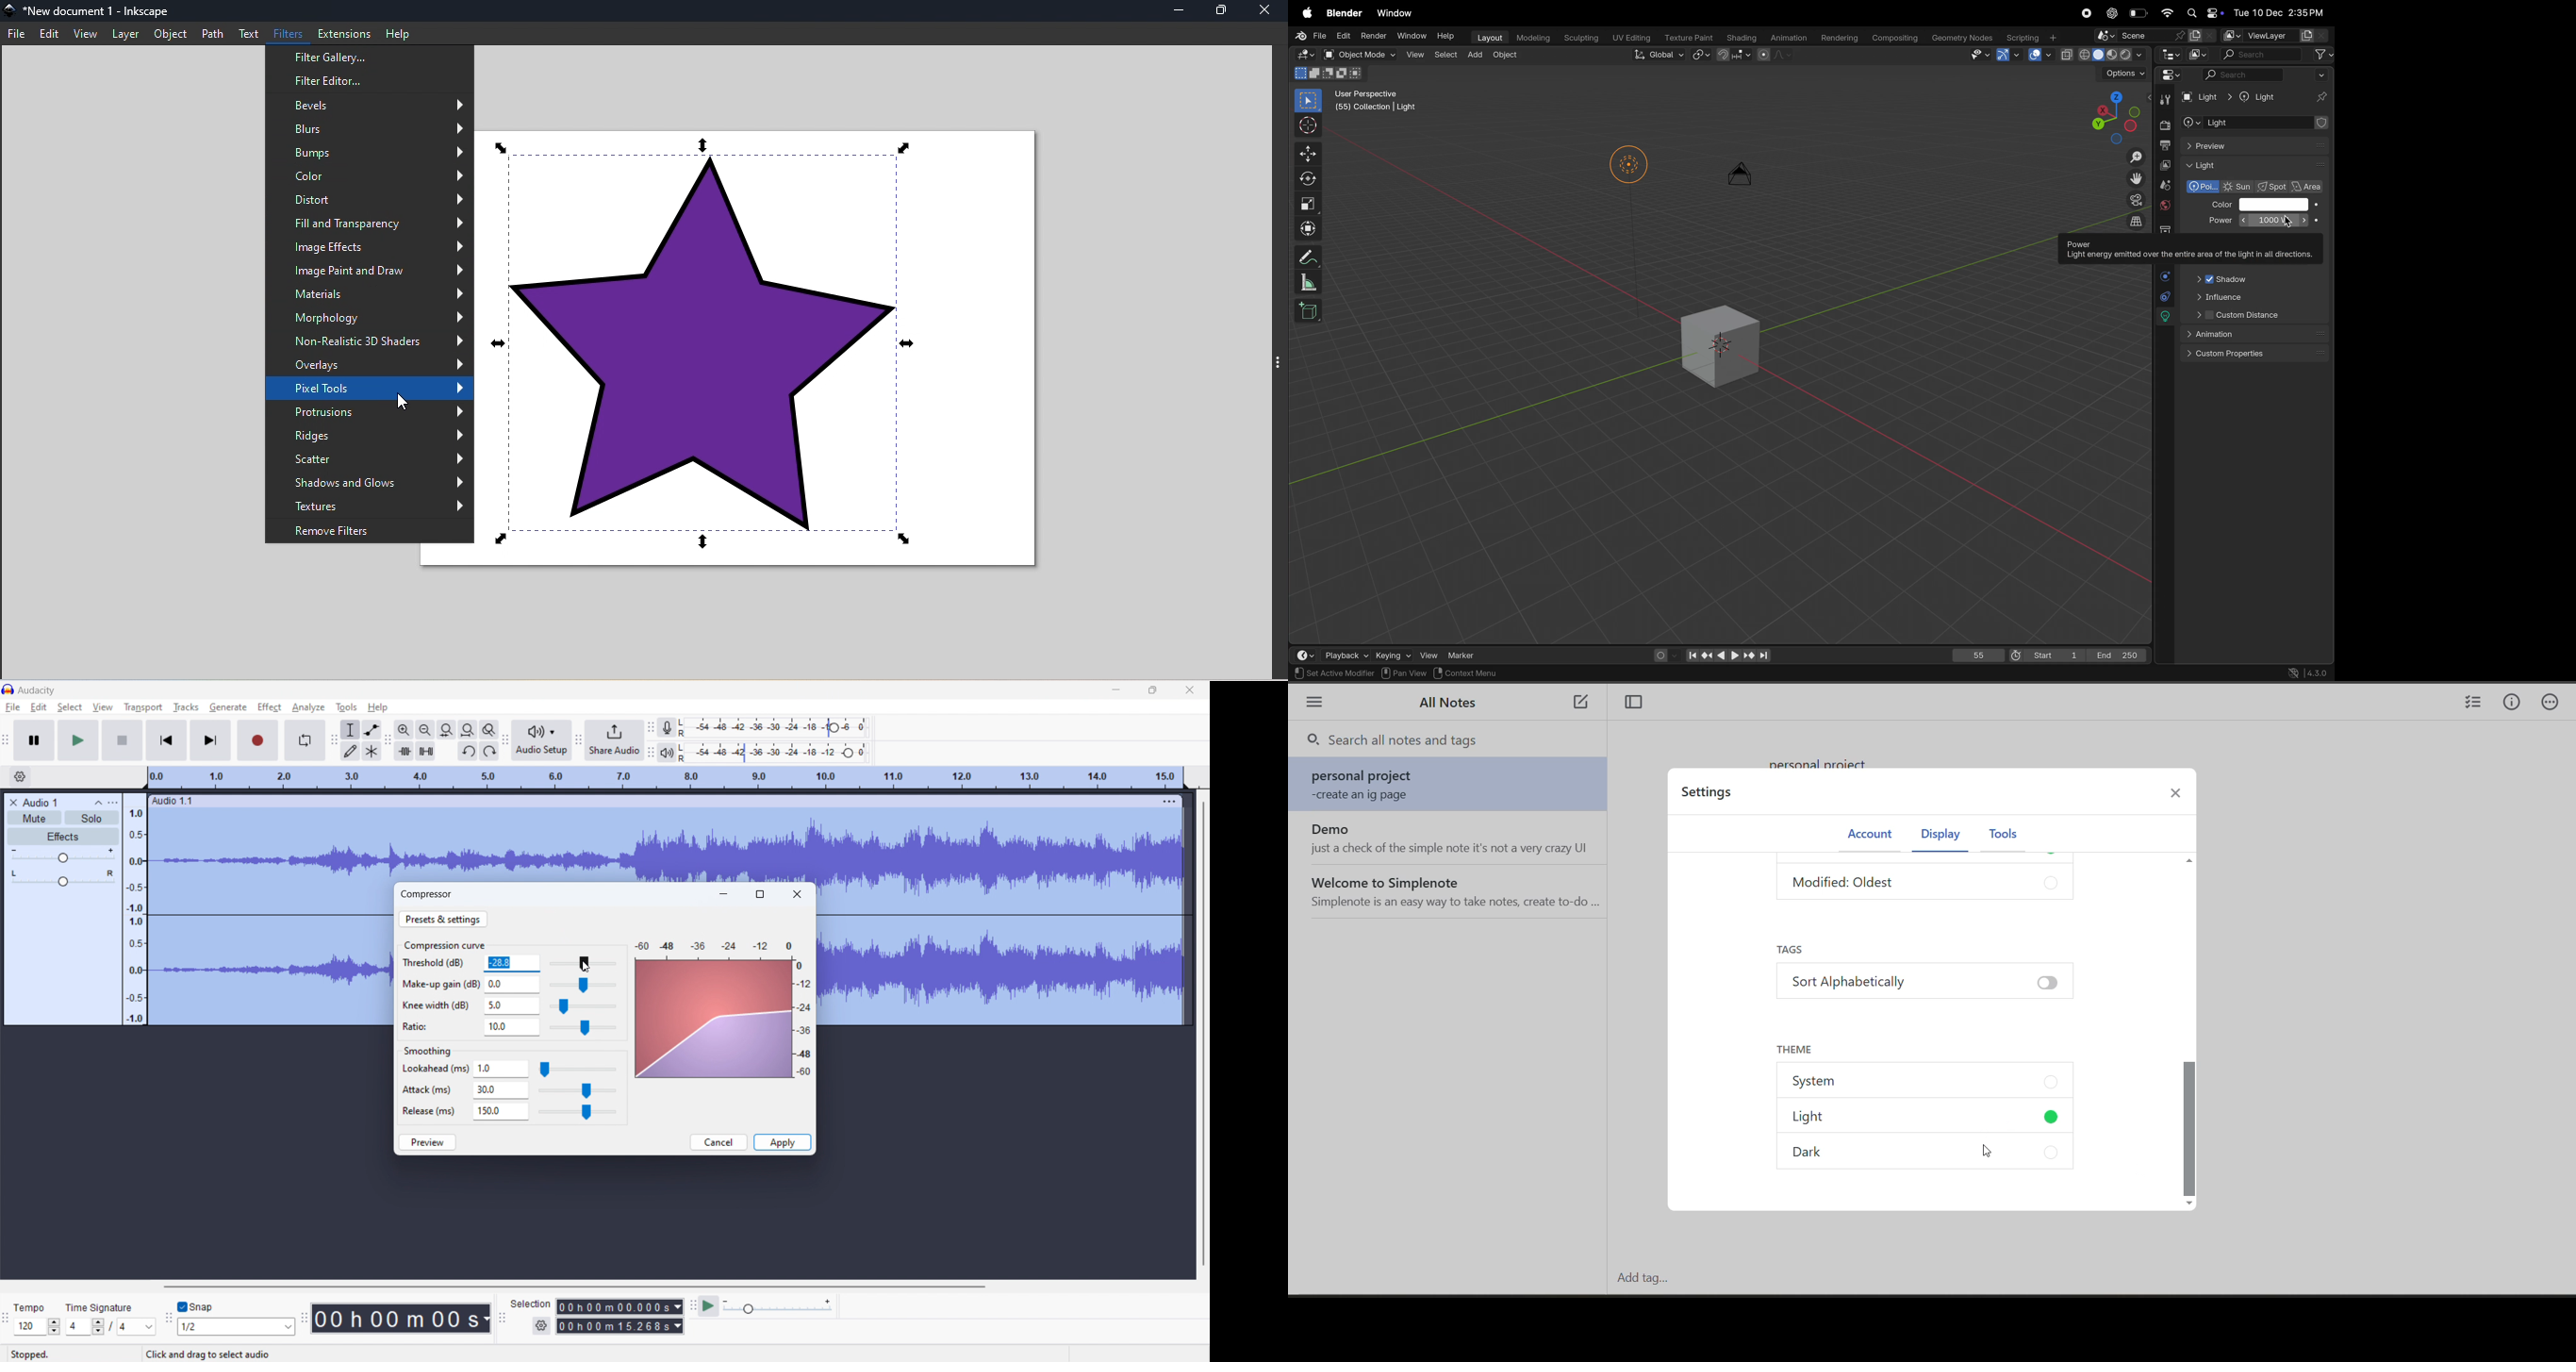 This screenshot has height=1372, width=2576. Describe the element at coordinates (2307, 672) in the screenshot. I see `versions` at that location.